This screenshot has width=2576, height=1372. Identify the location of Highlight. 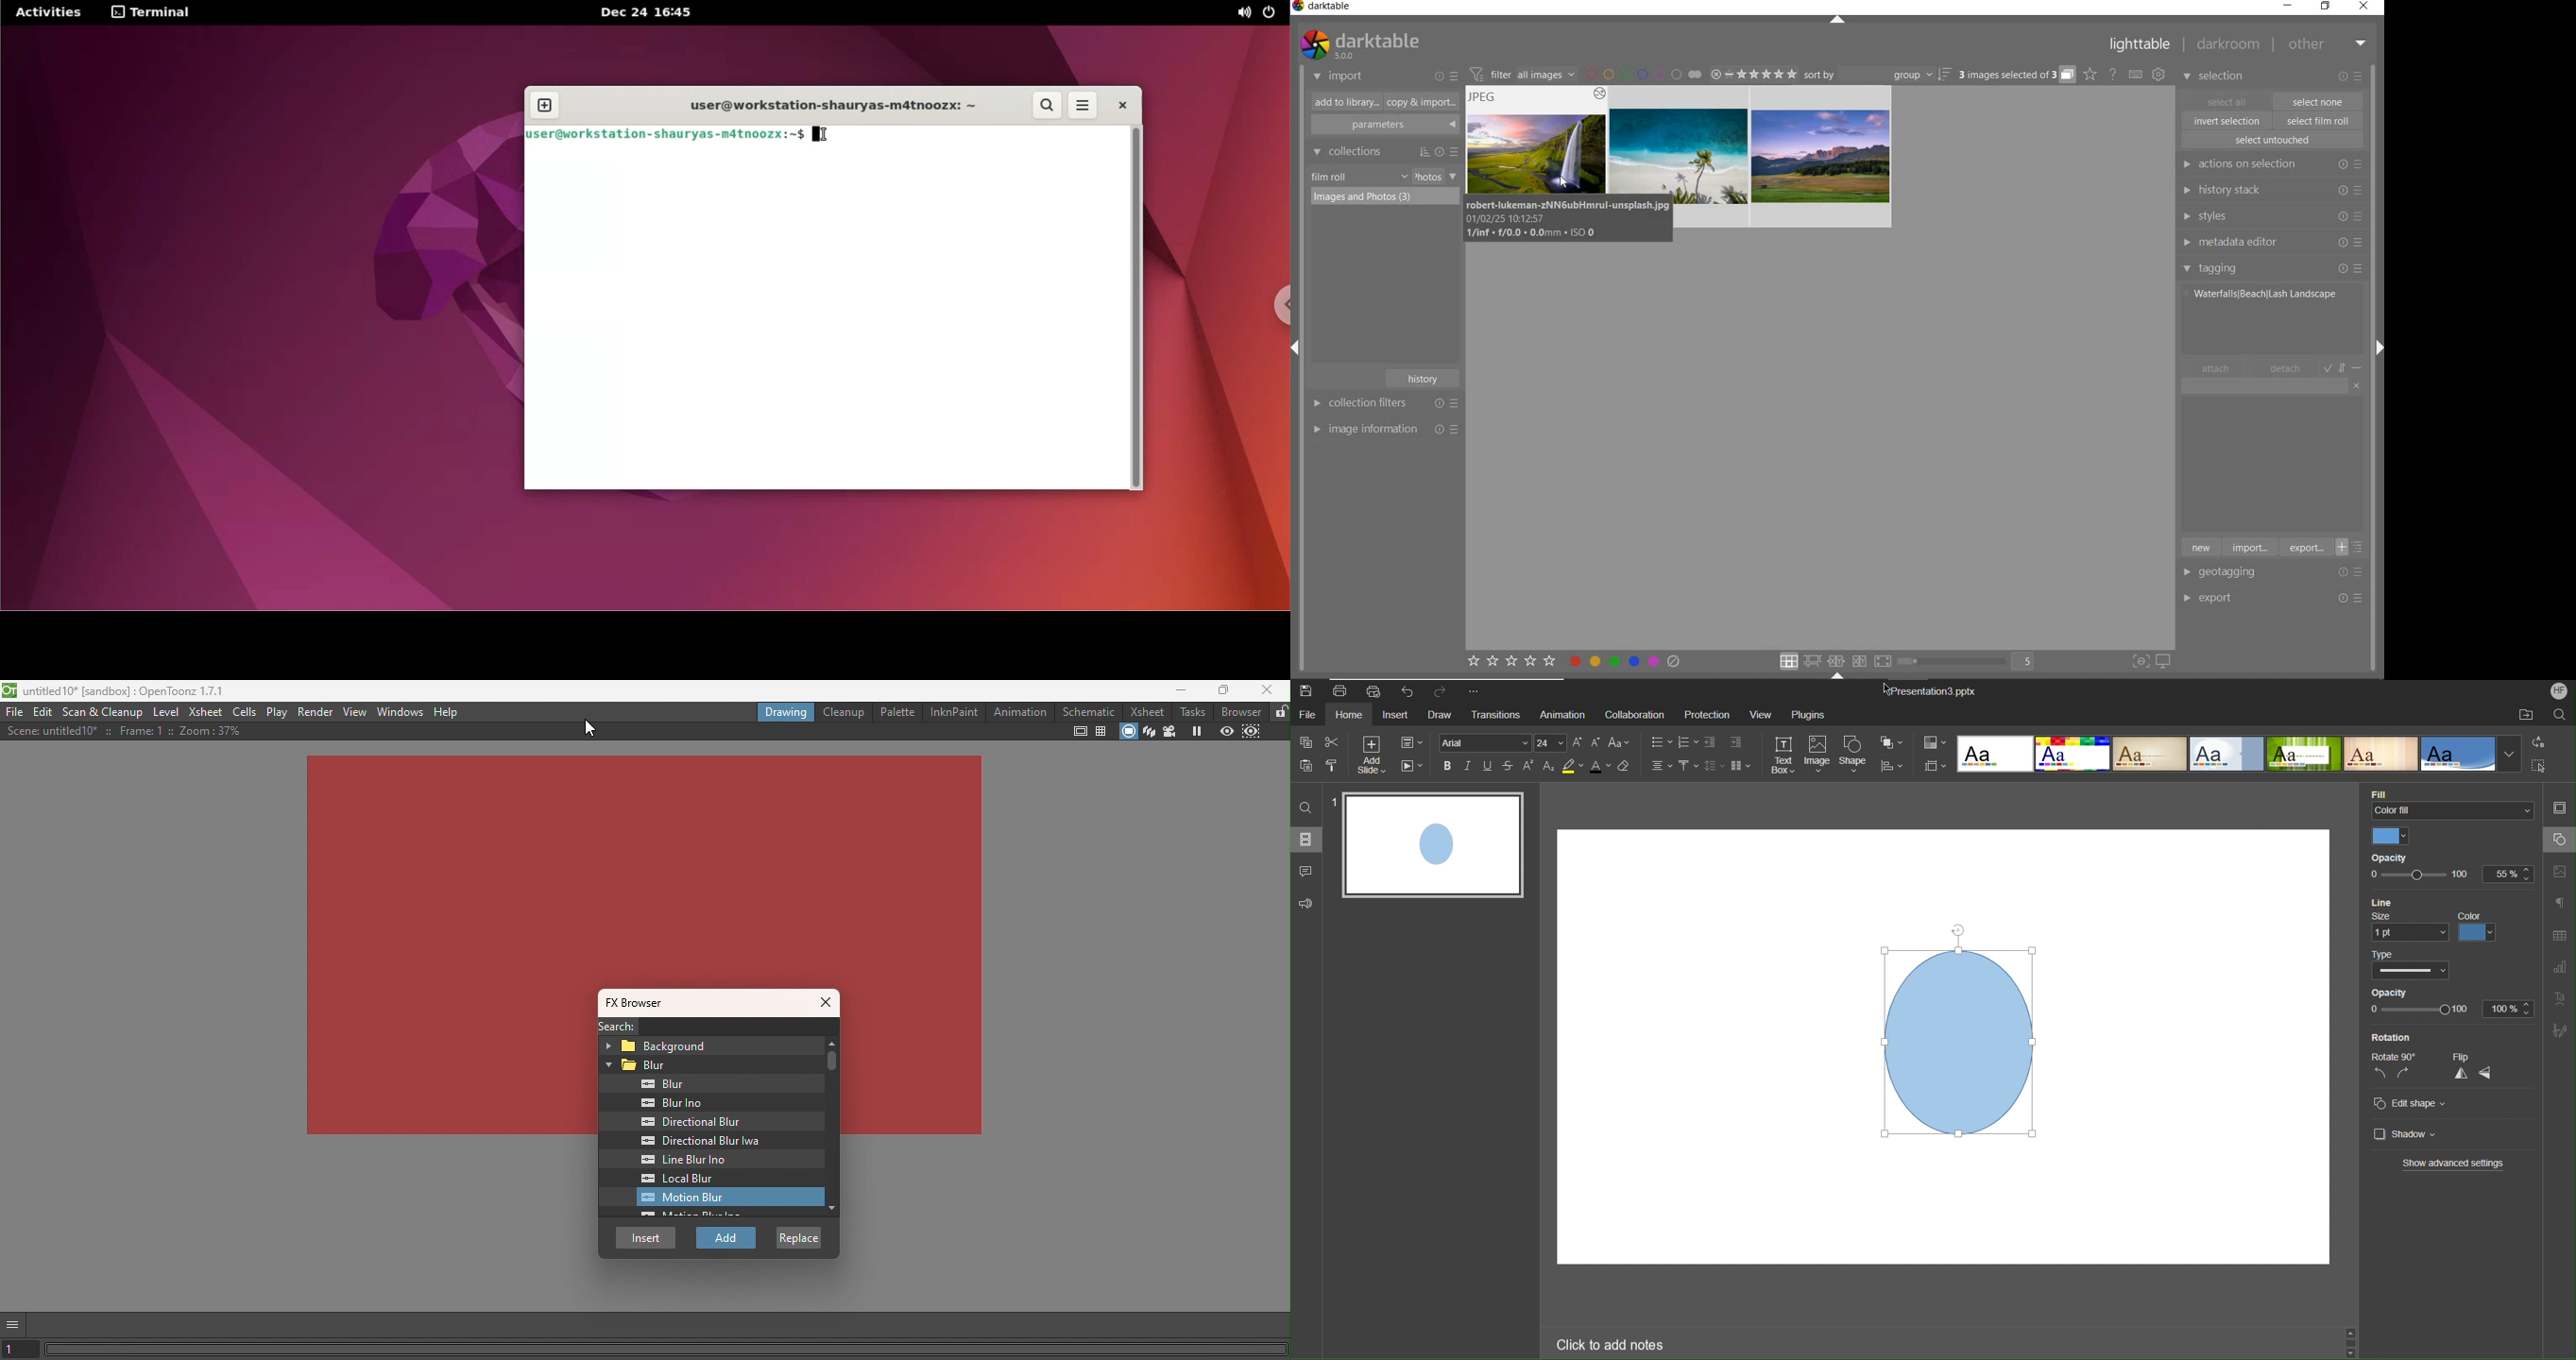
(1573, 769).